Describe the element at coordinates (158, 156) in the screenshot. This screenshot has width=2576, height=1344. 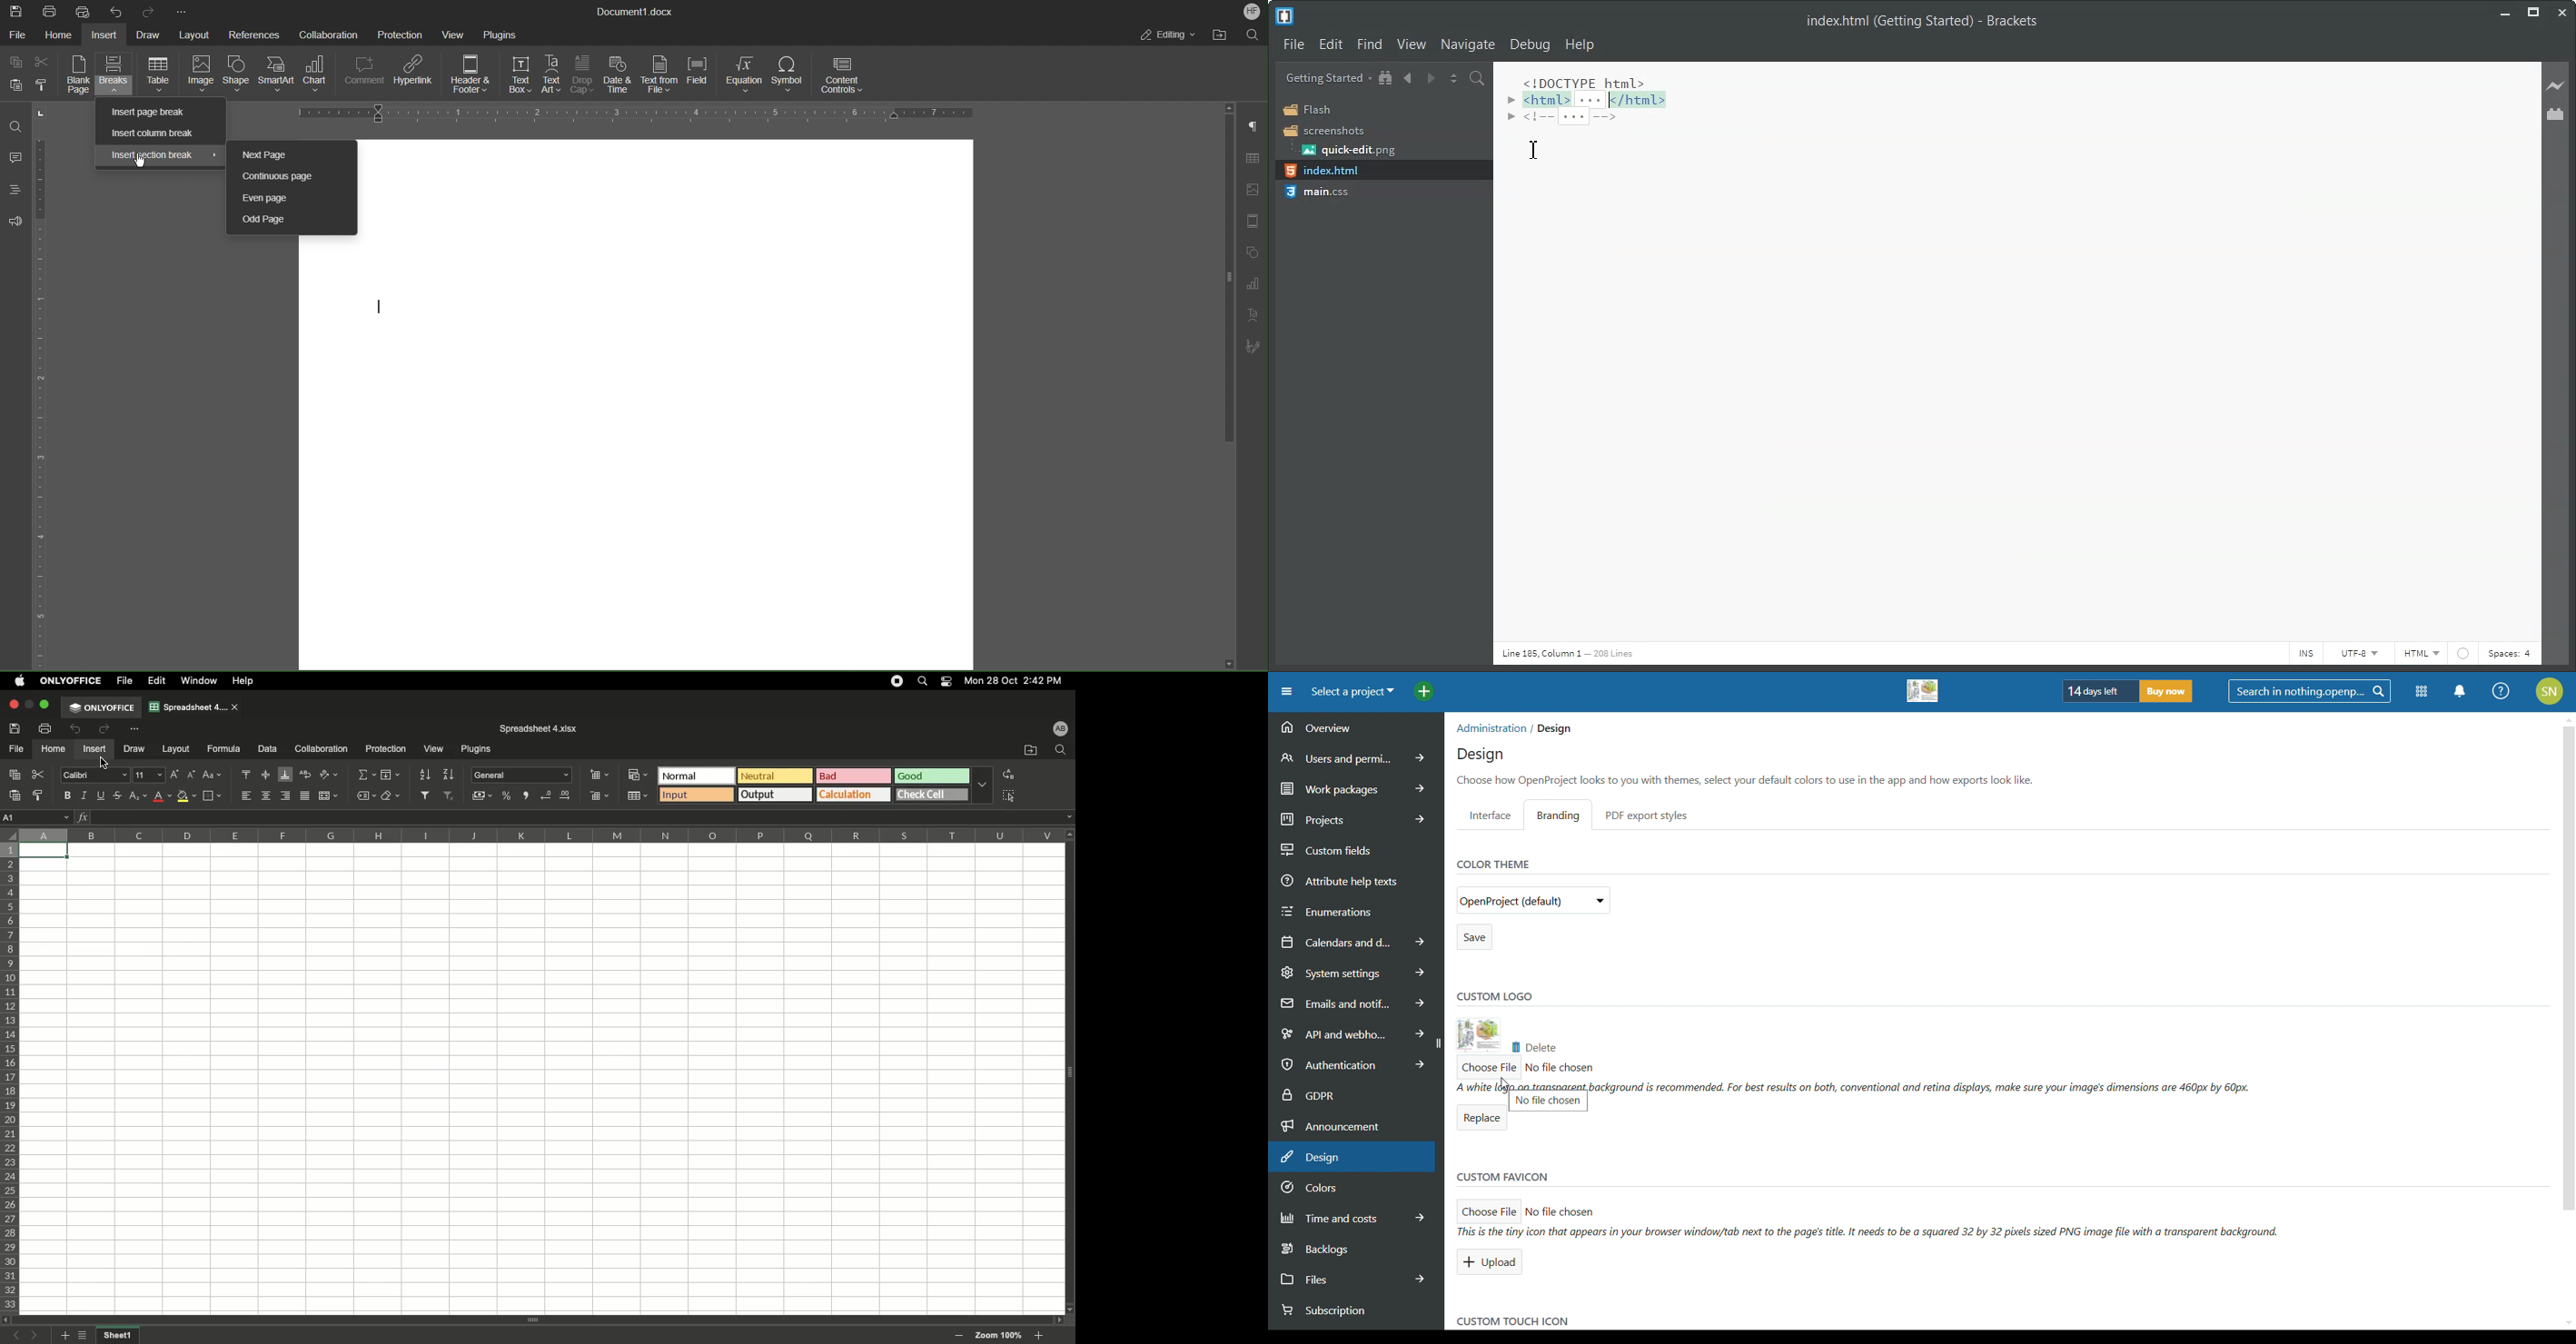
I see `Insert section break` at that location.